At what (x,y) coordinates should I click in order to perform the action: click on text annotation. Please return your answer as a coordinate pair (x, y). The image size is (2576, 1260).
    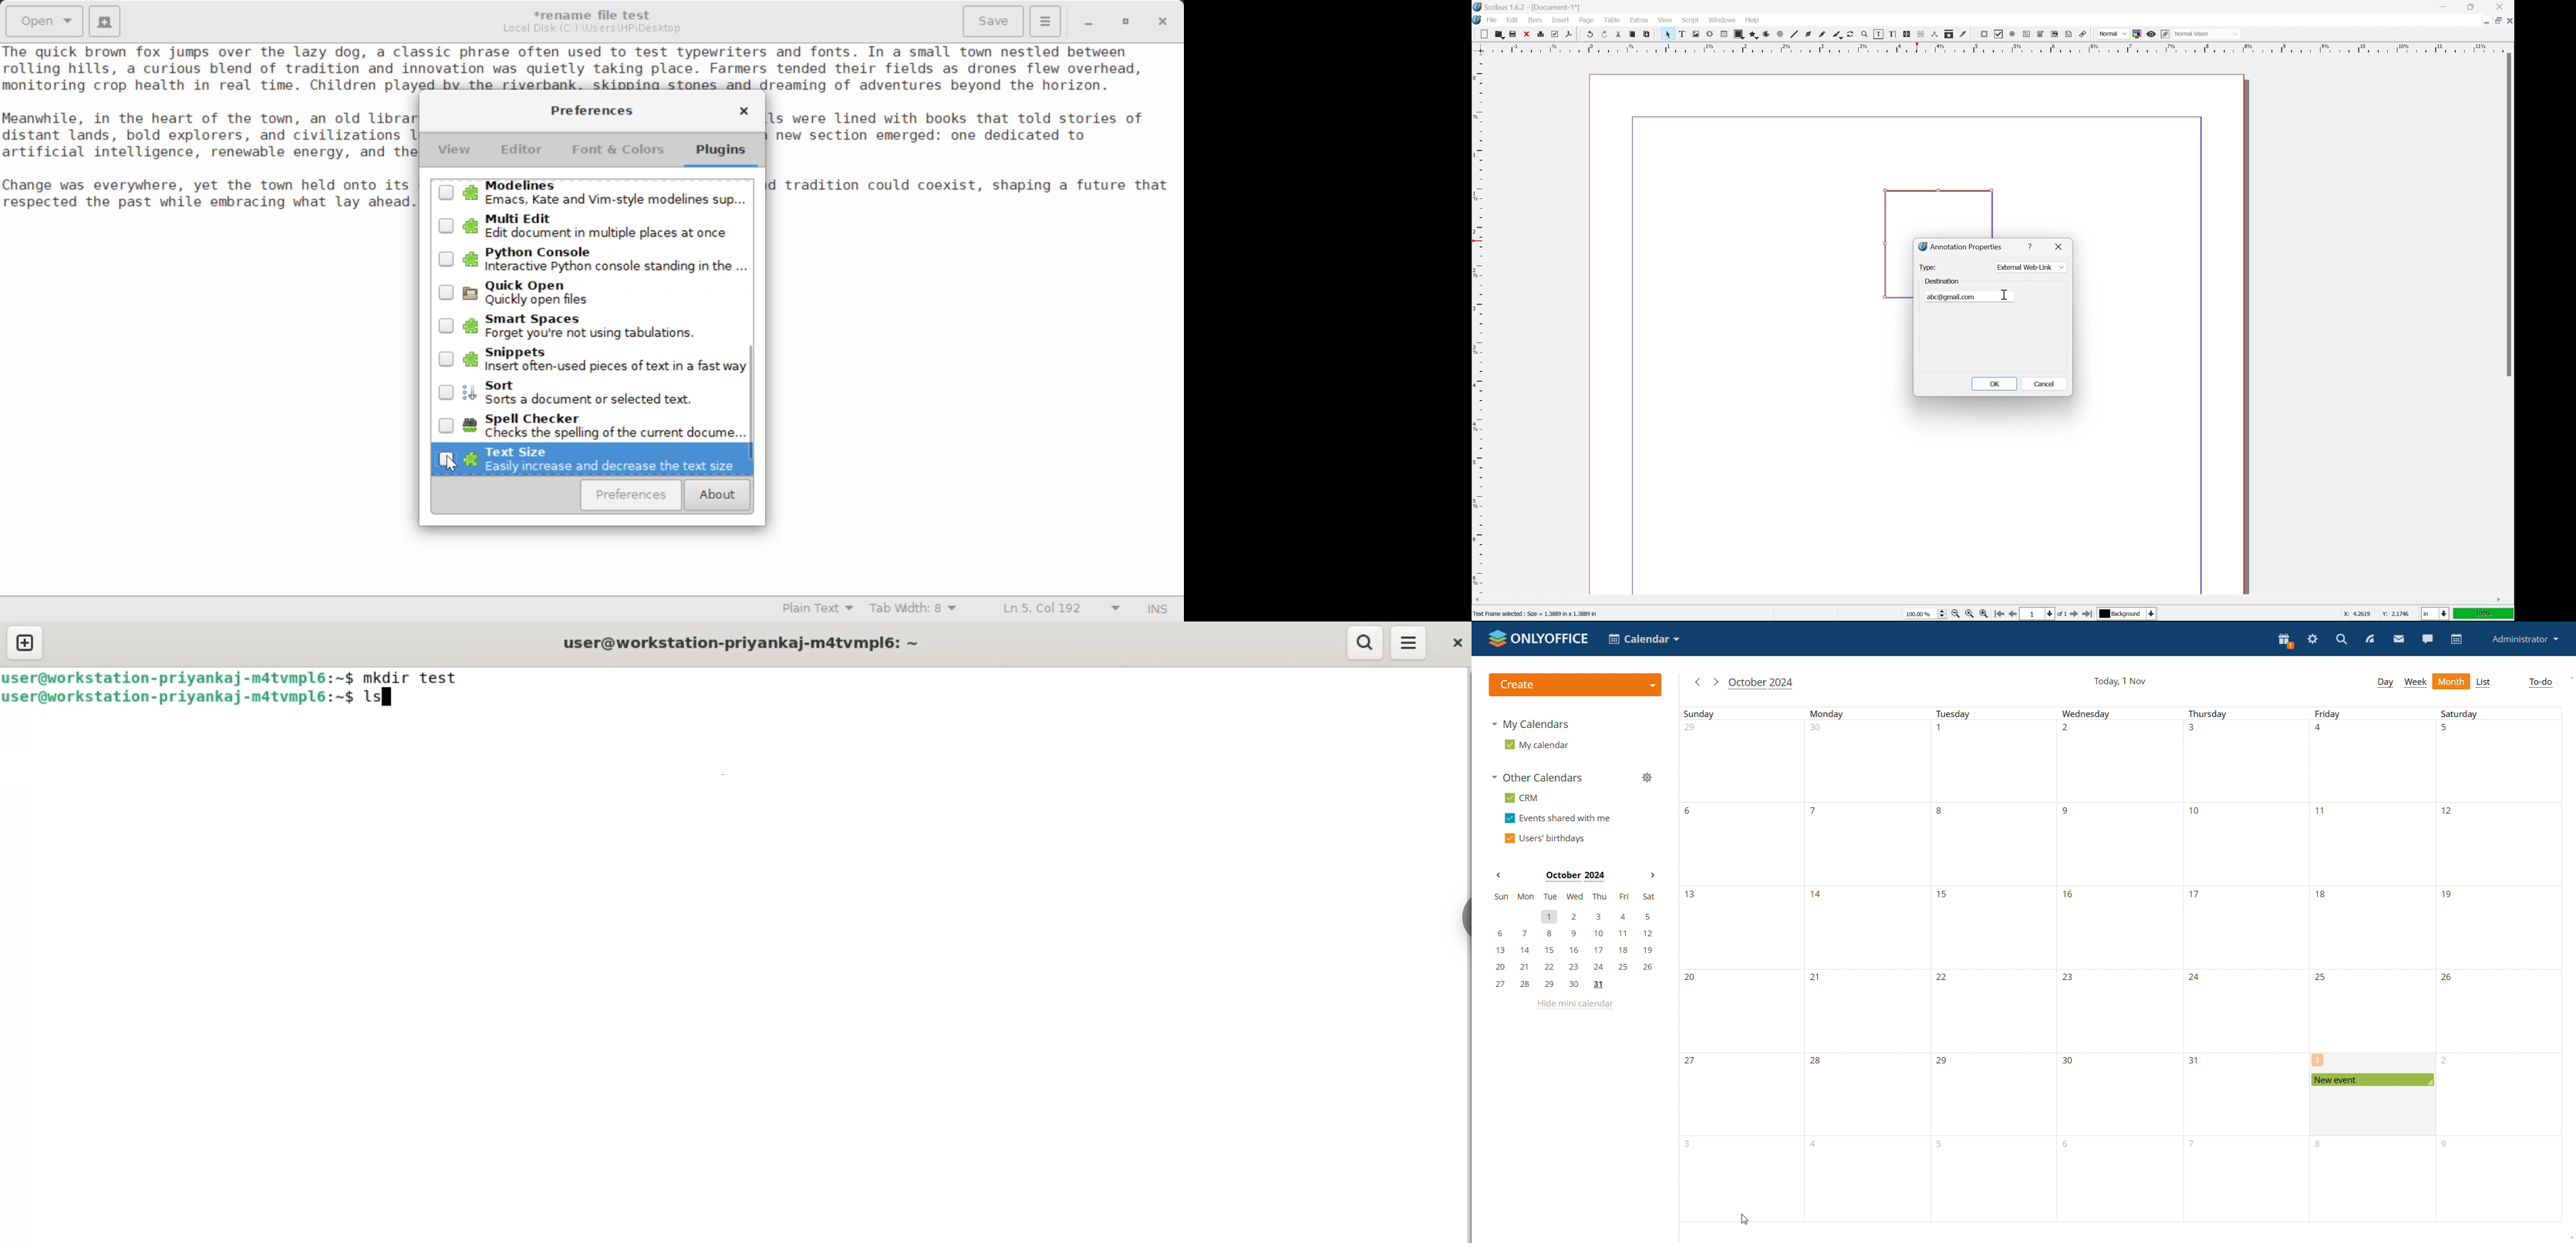
    Looking at the image, I should click on (2069, 33).